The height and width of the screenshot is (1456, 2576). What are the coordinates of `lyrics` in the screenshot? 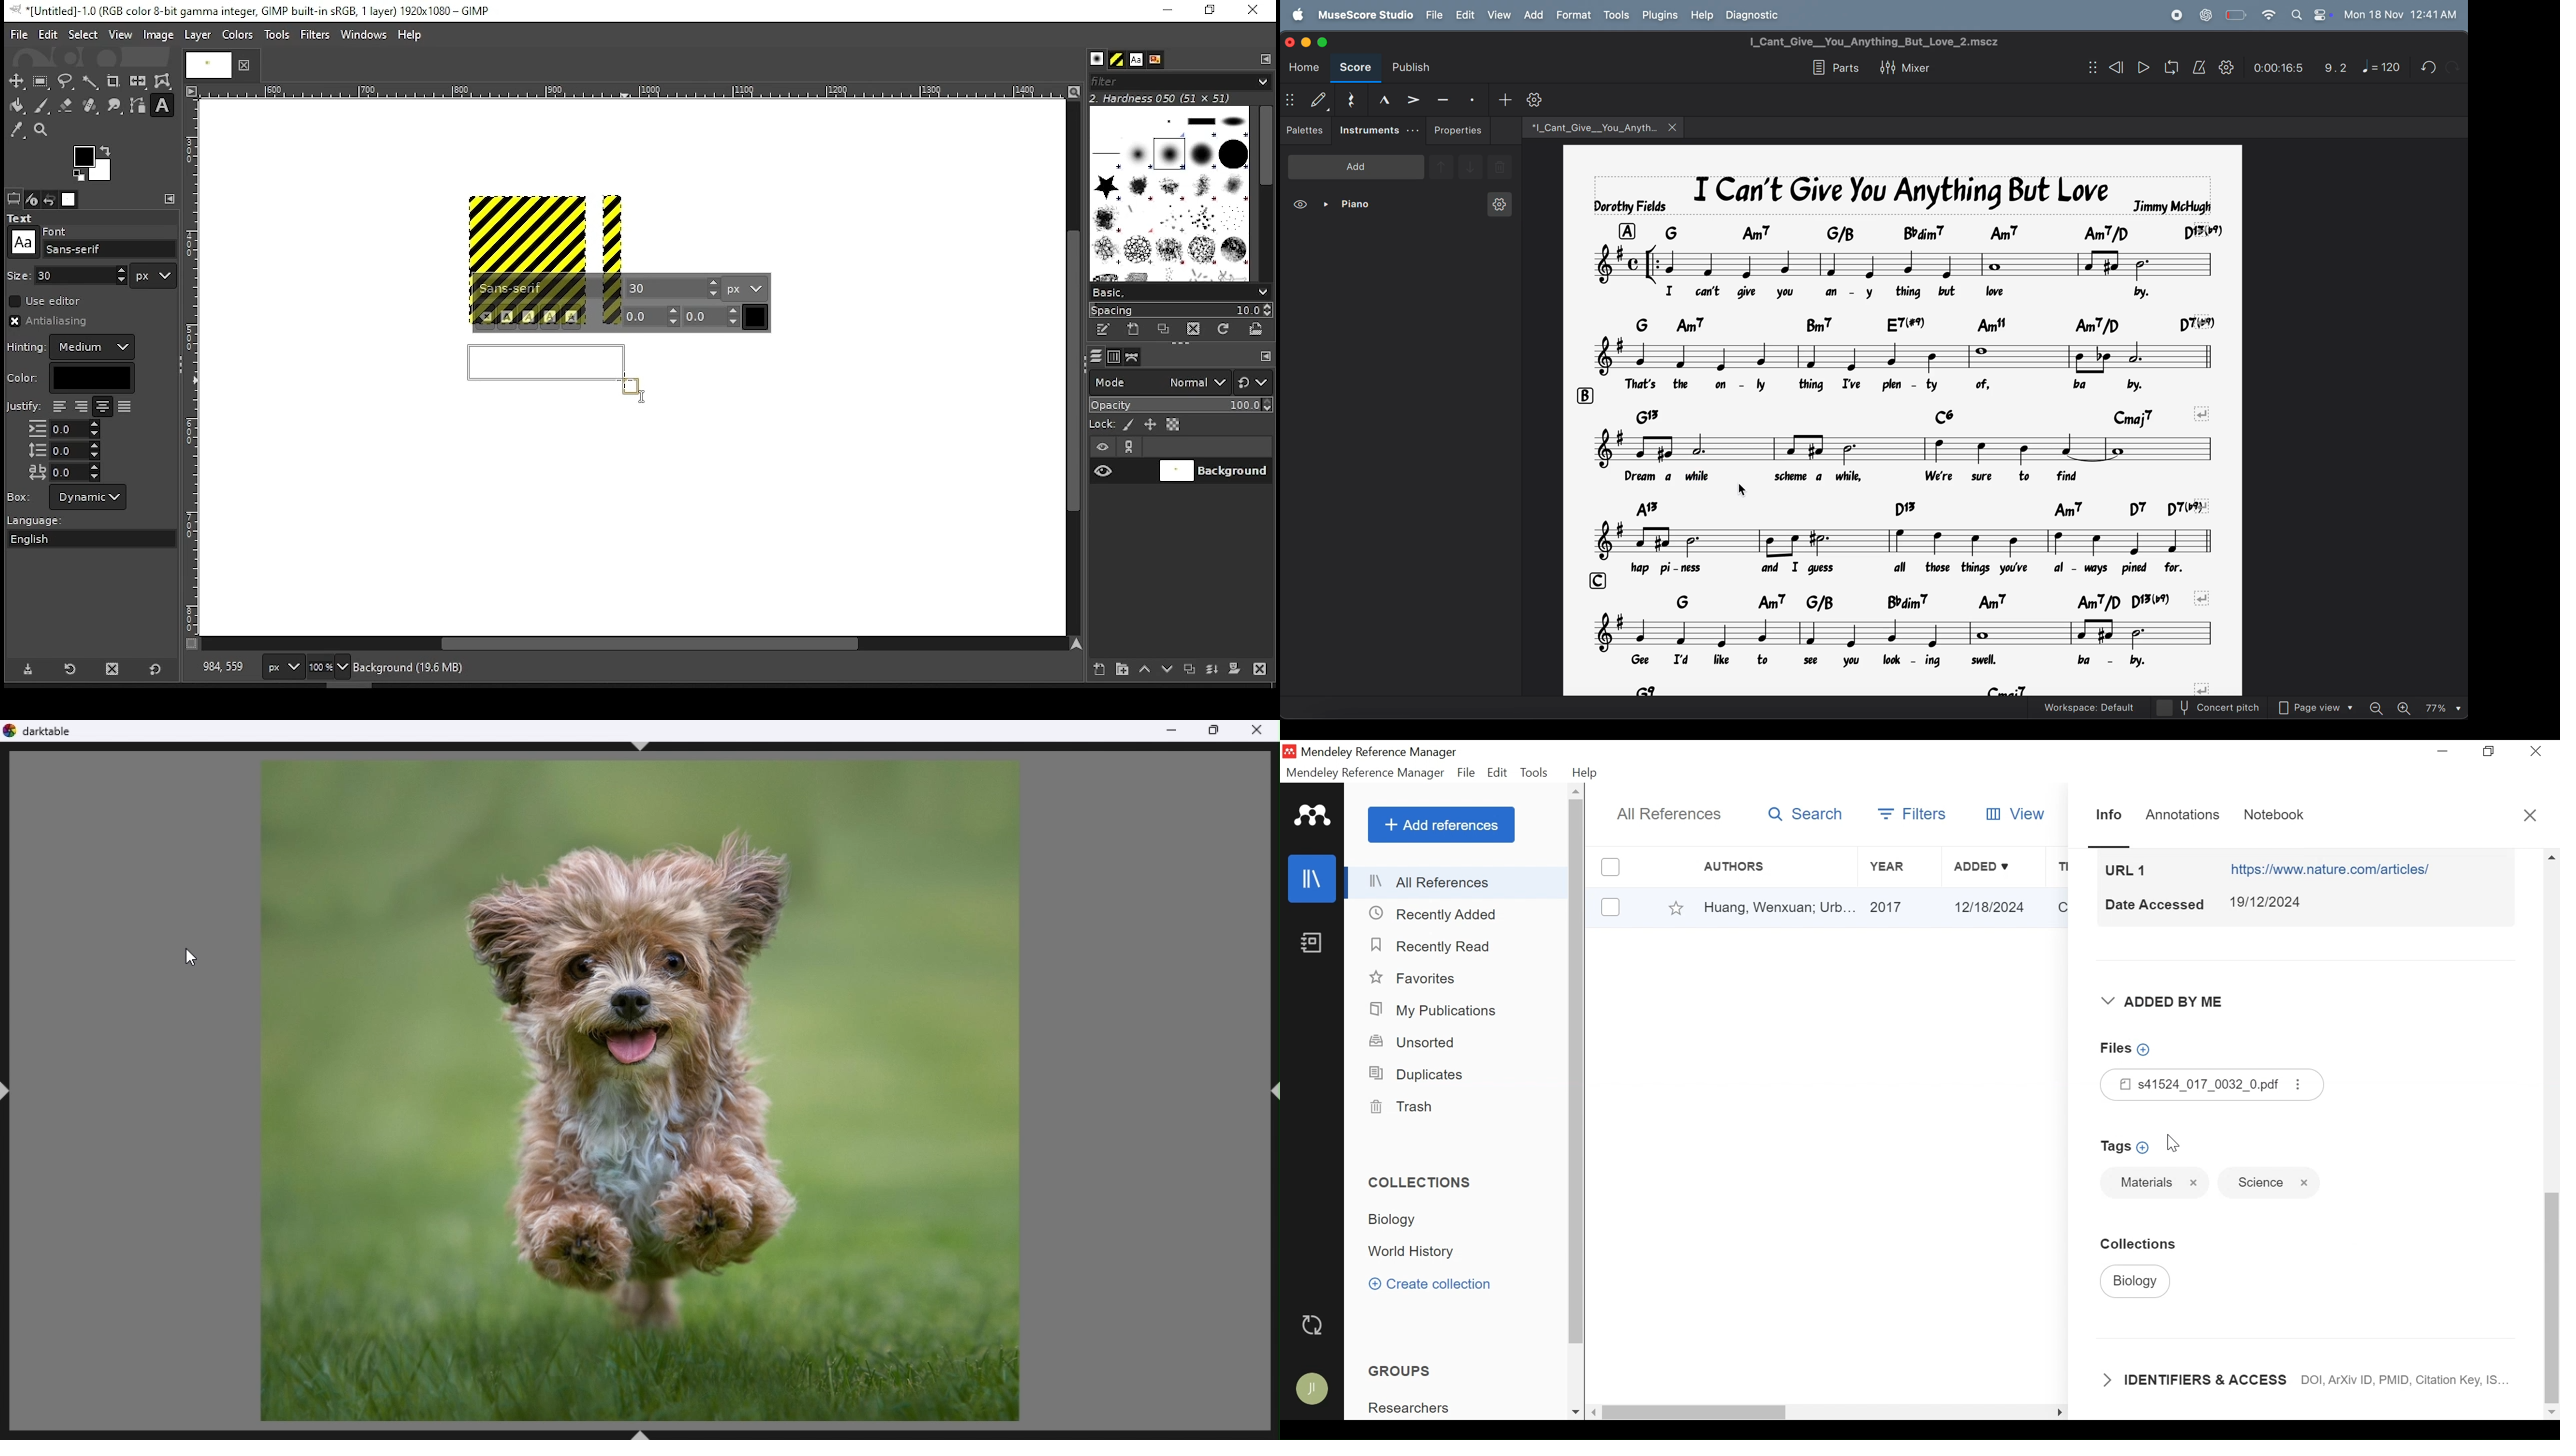 It's located at (1930, 571).